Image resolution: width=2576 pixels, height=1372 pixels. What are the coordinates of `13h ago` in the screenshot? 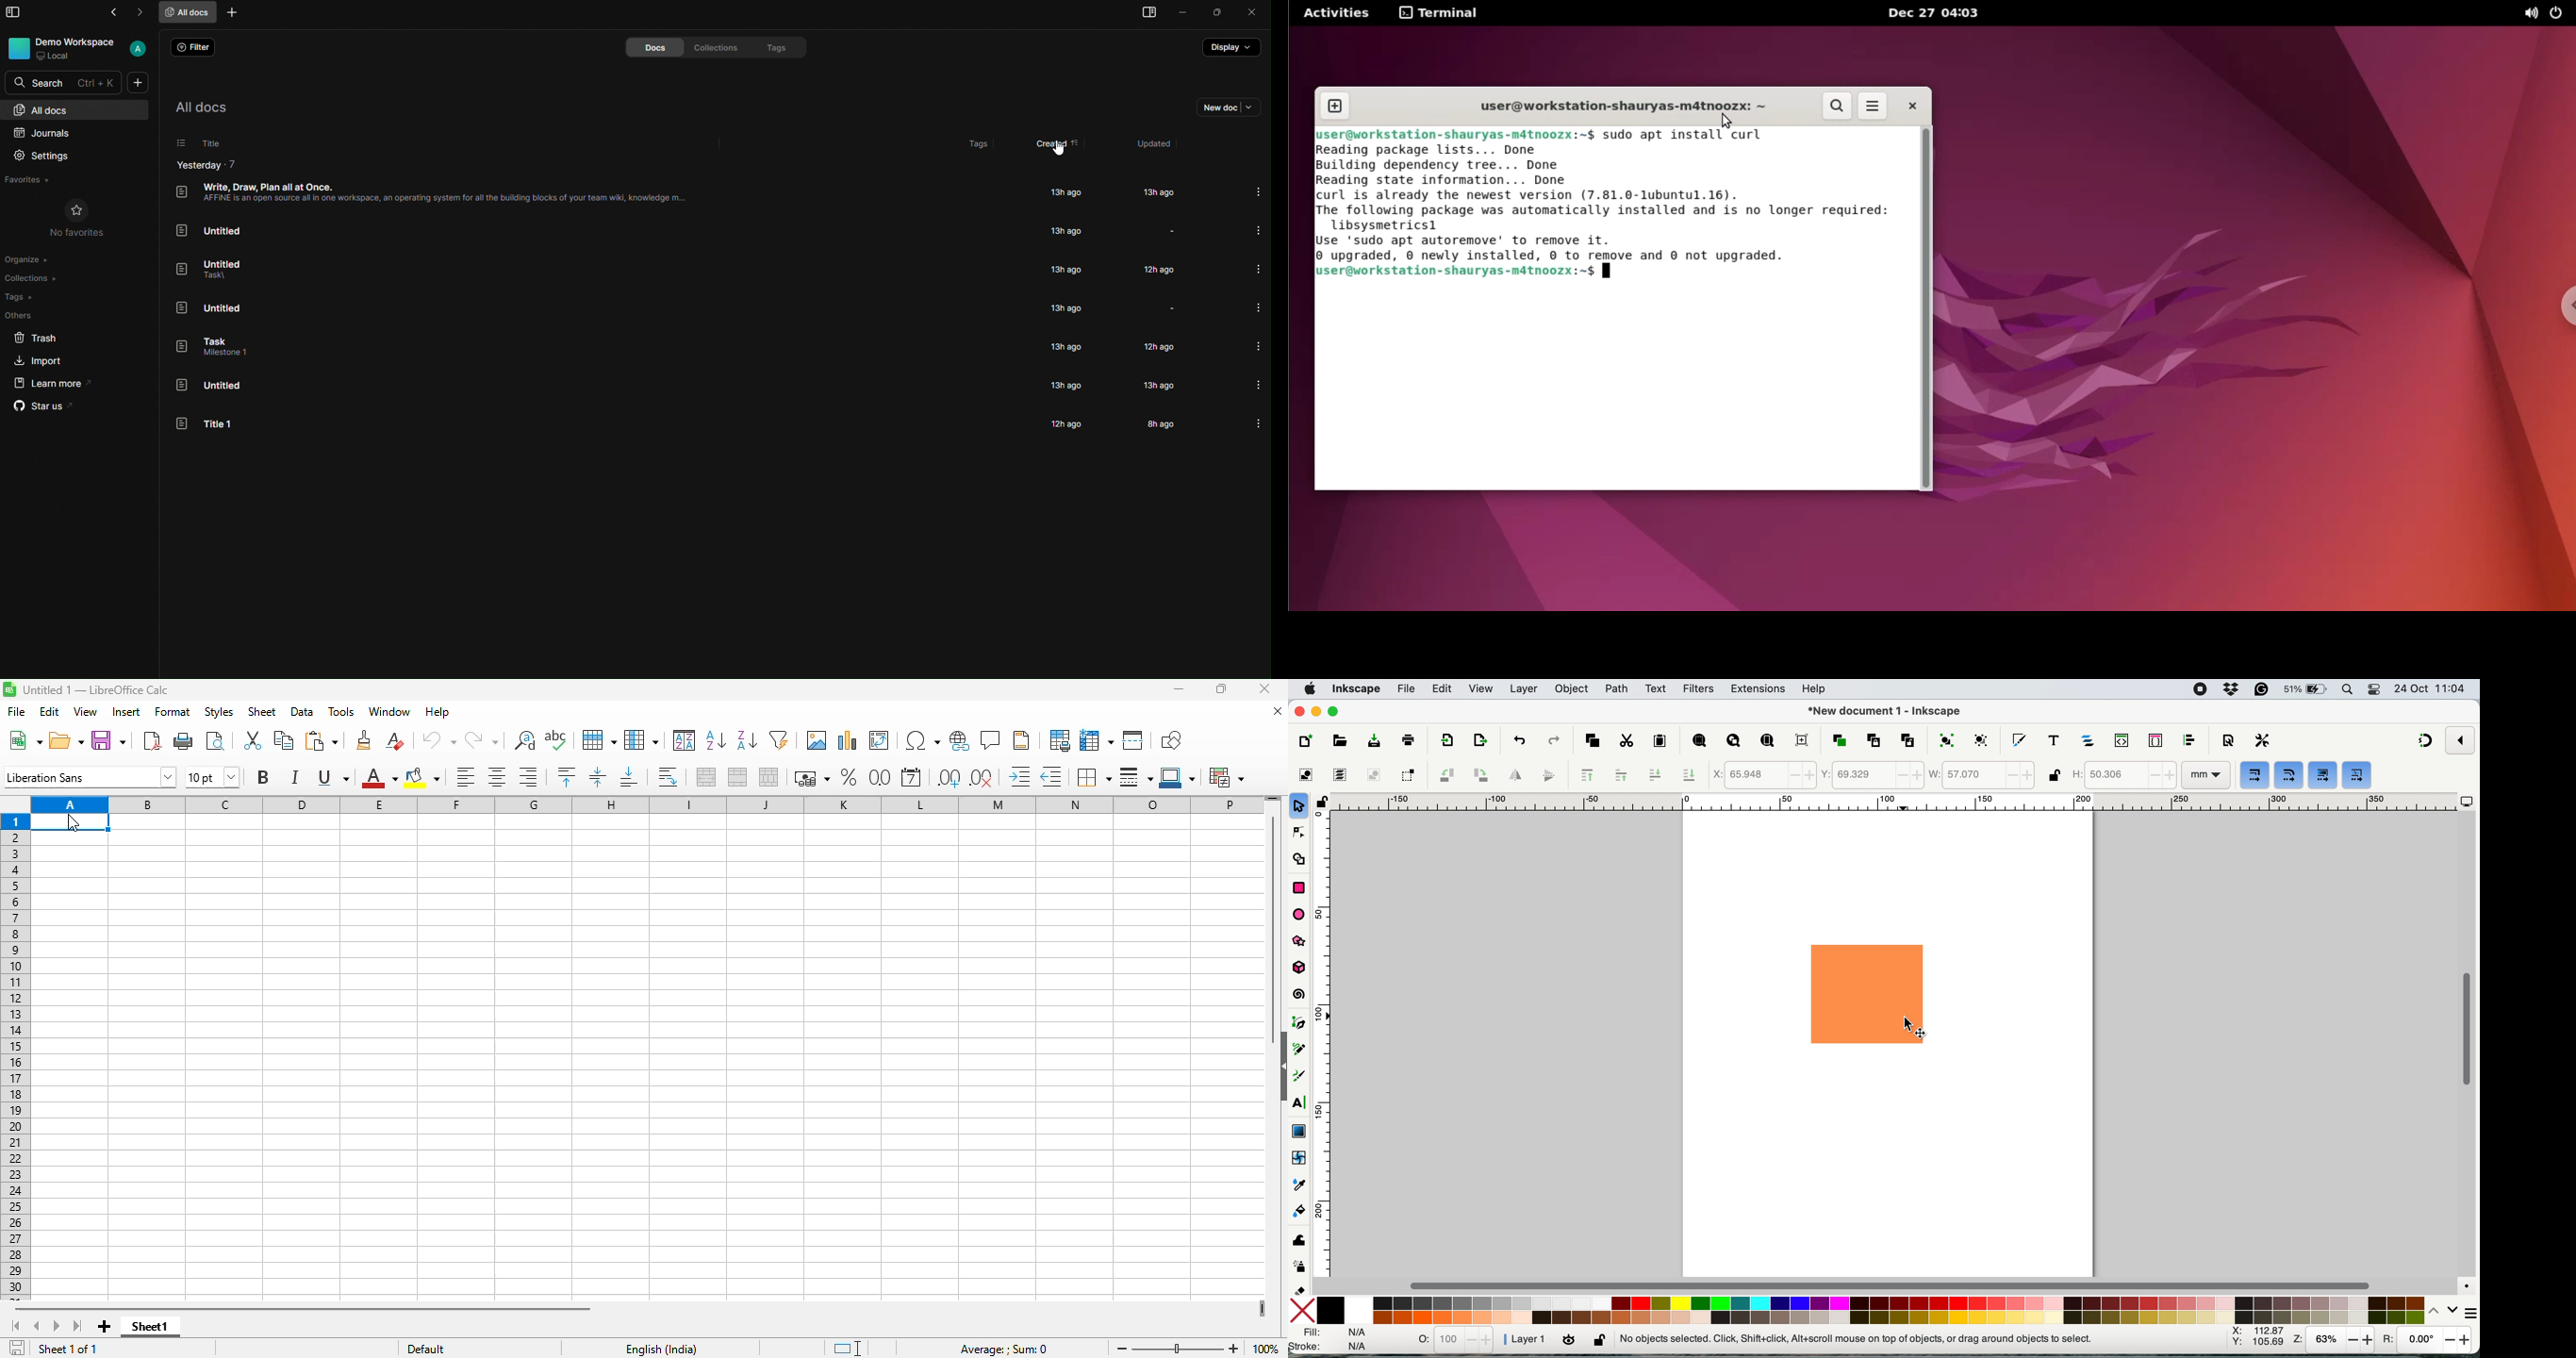 It's located at (1064, 309).